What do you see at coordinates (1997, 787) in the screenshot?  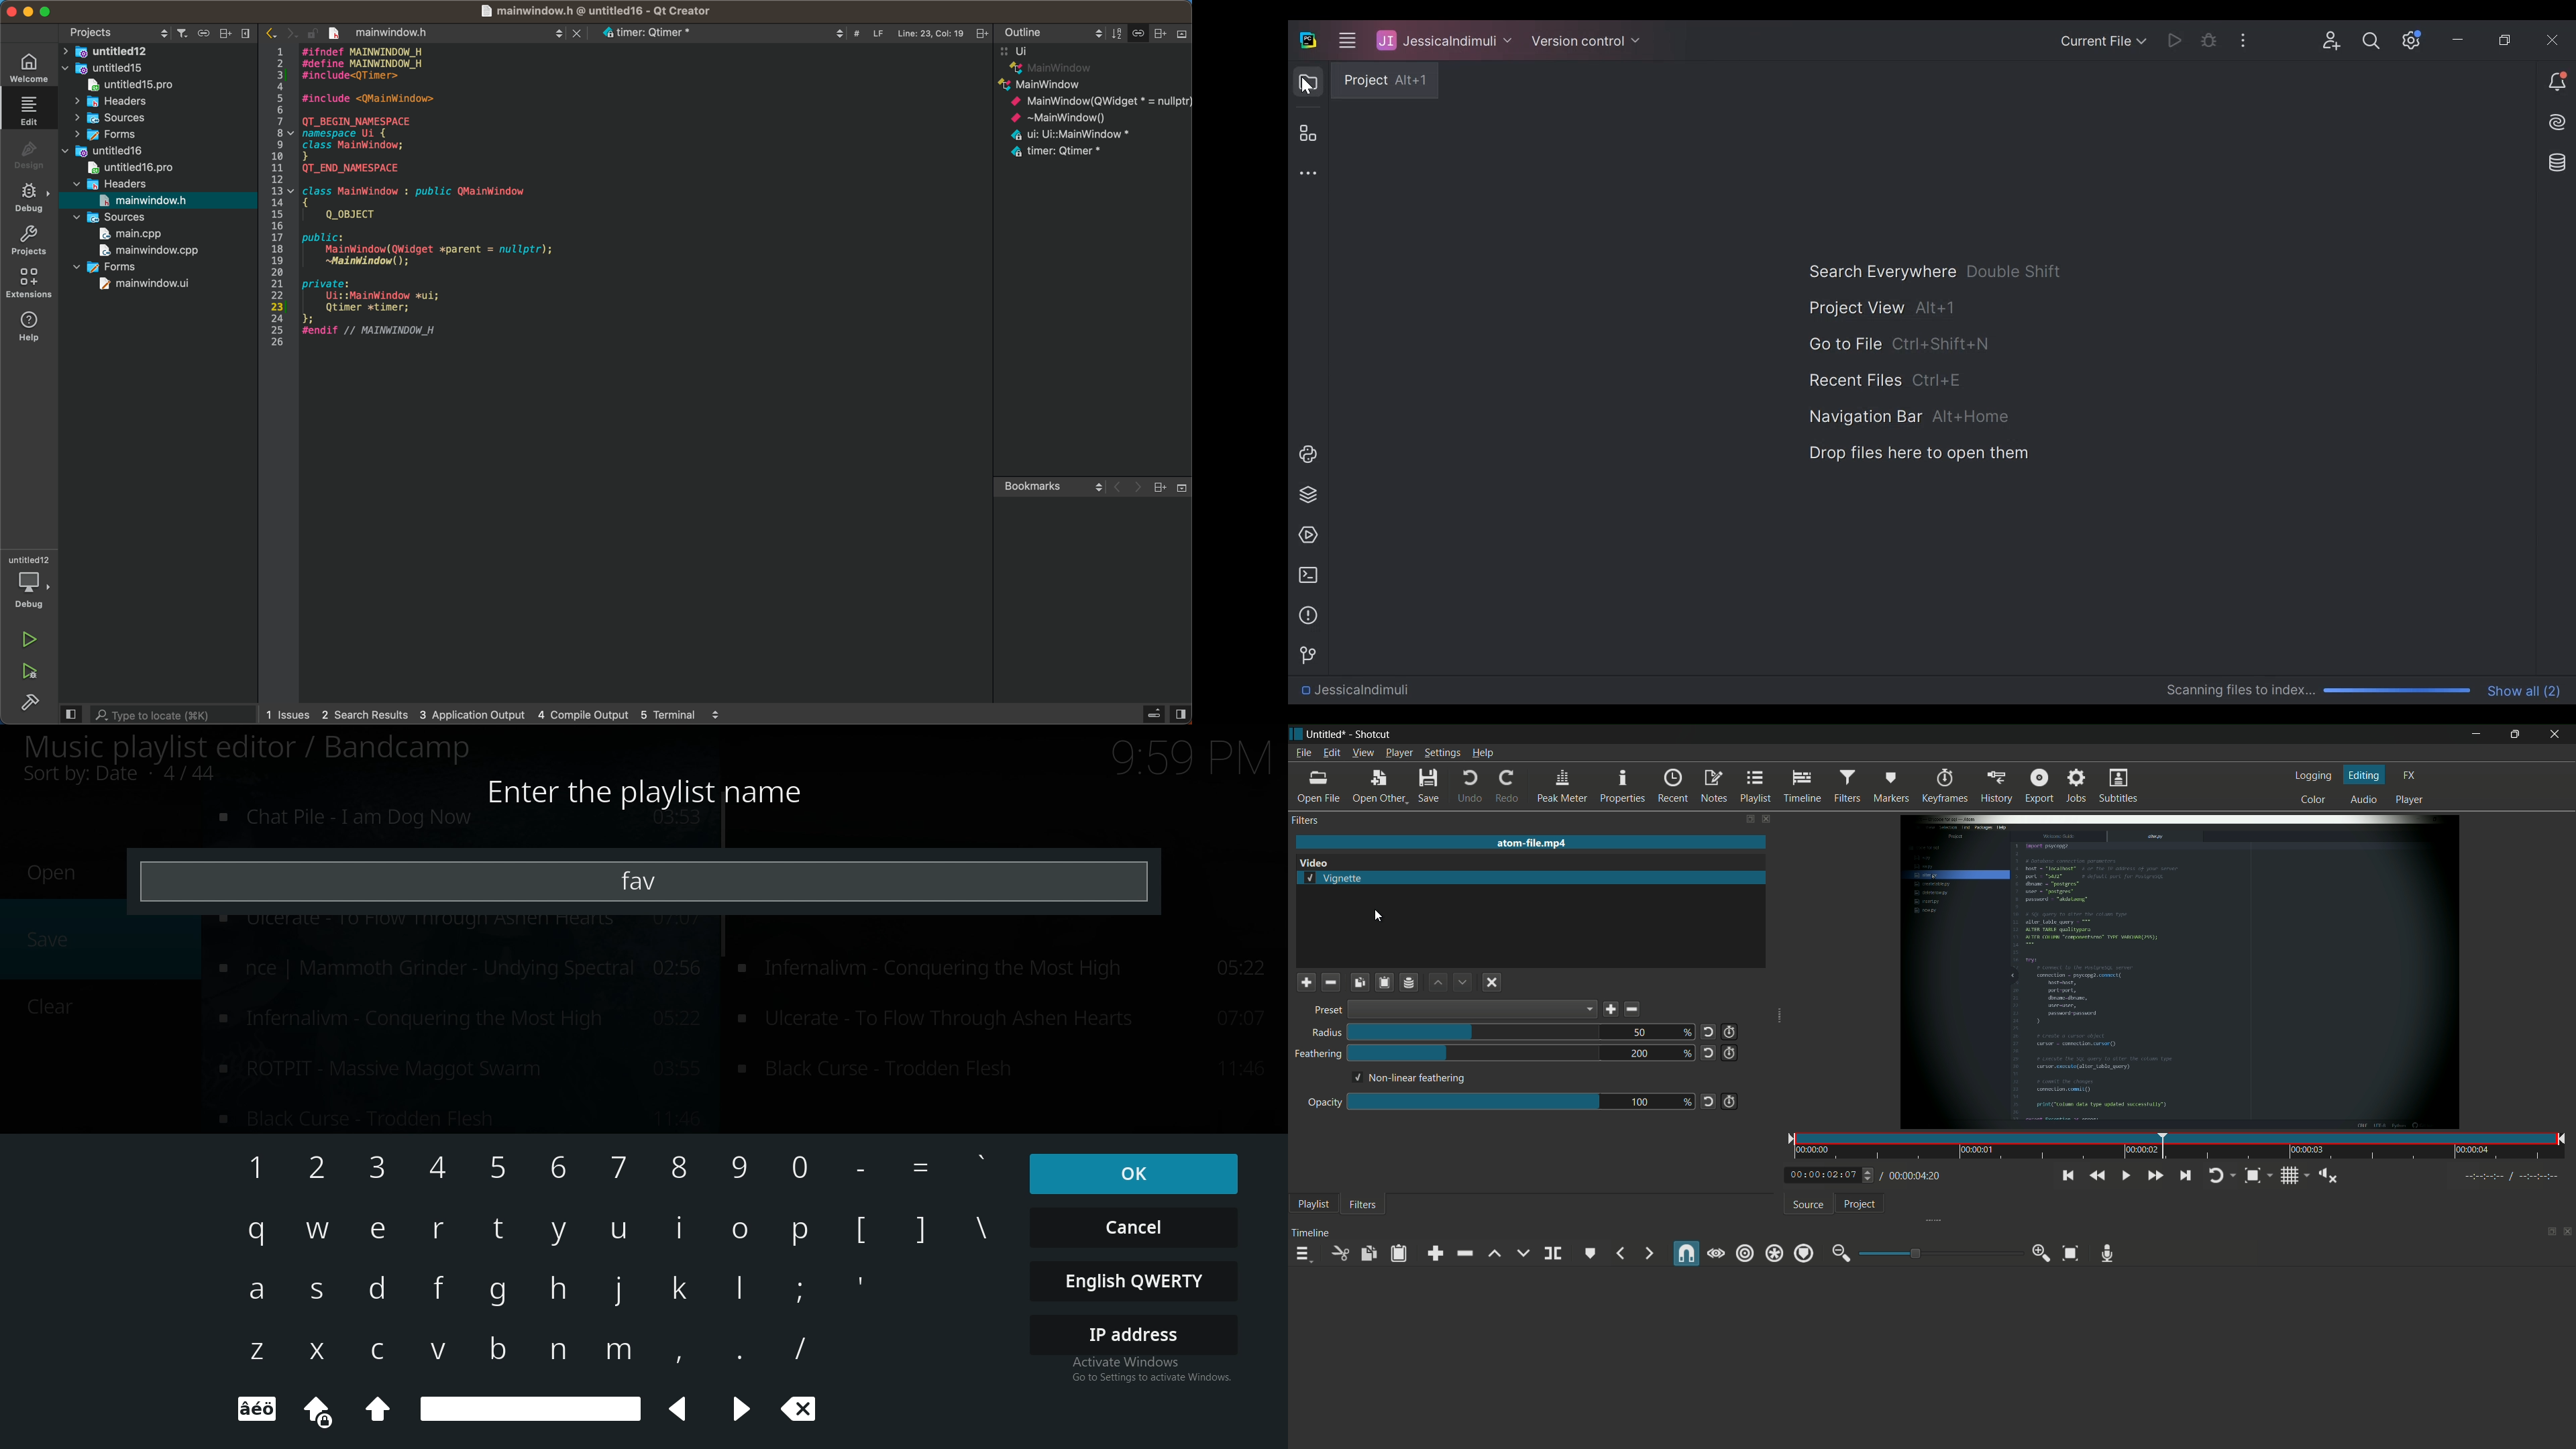 I see `history` at bounding box center [1997, 787].